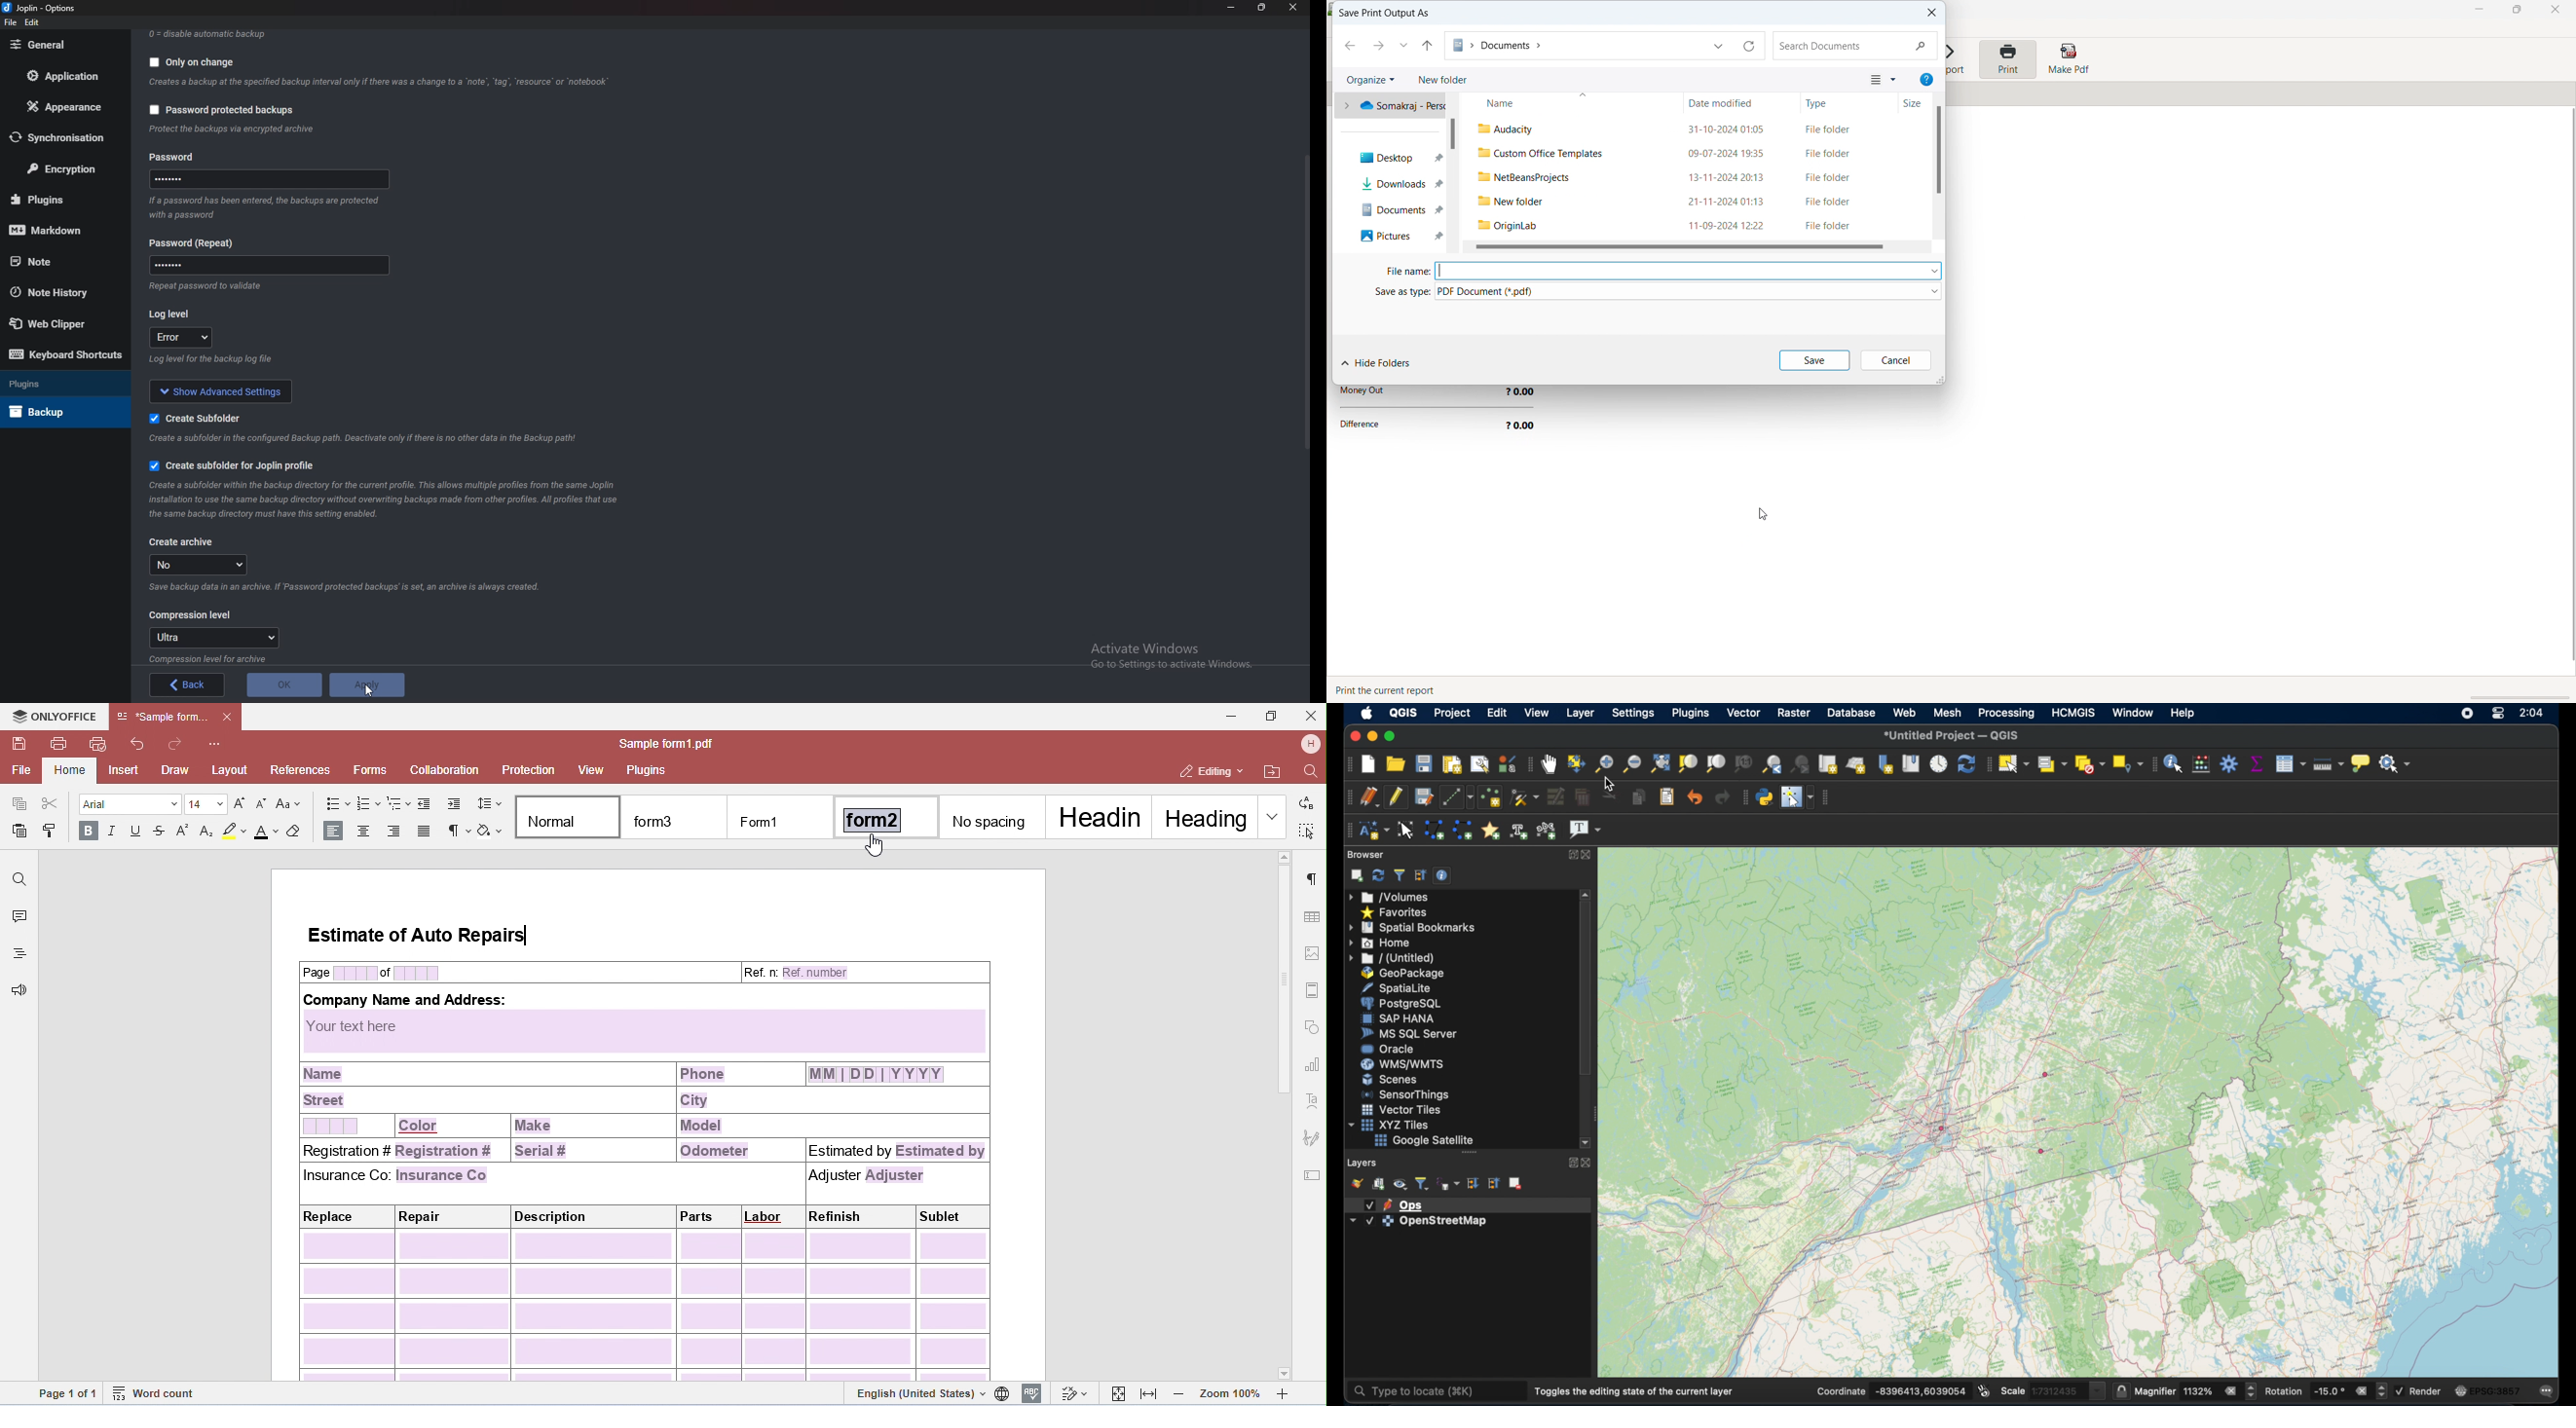 This screenshot has height=1428, width=2576. I want to click on collapse all, so click(1421, 875).